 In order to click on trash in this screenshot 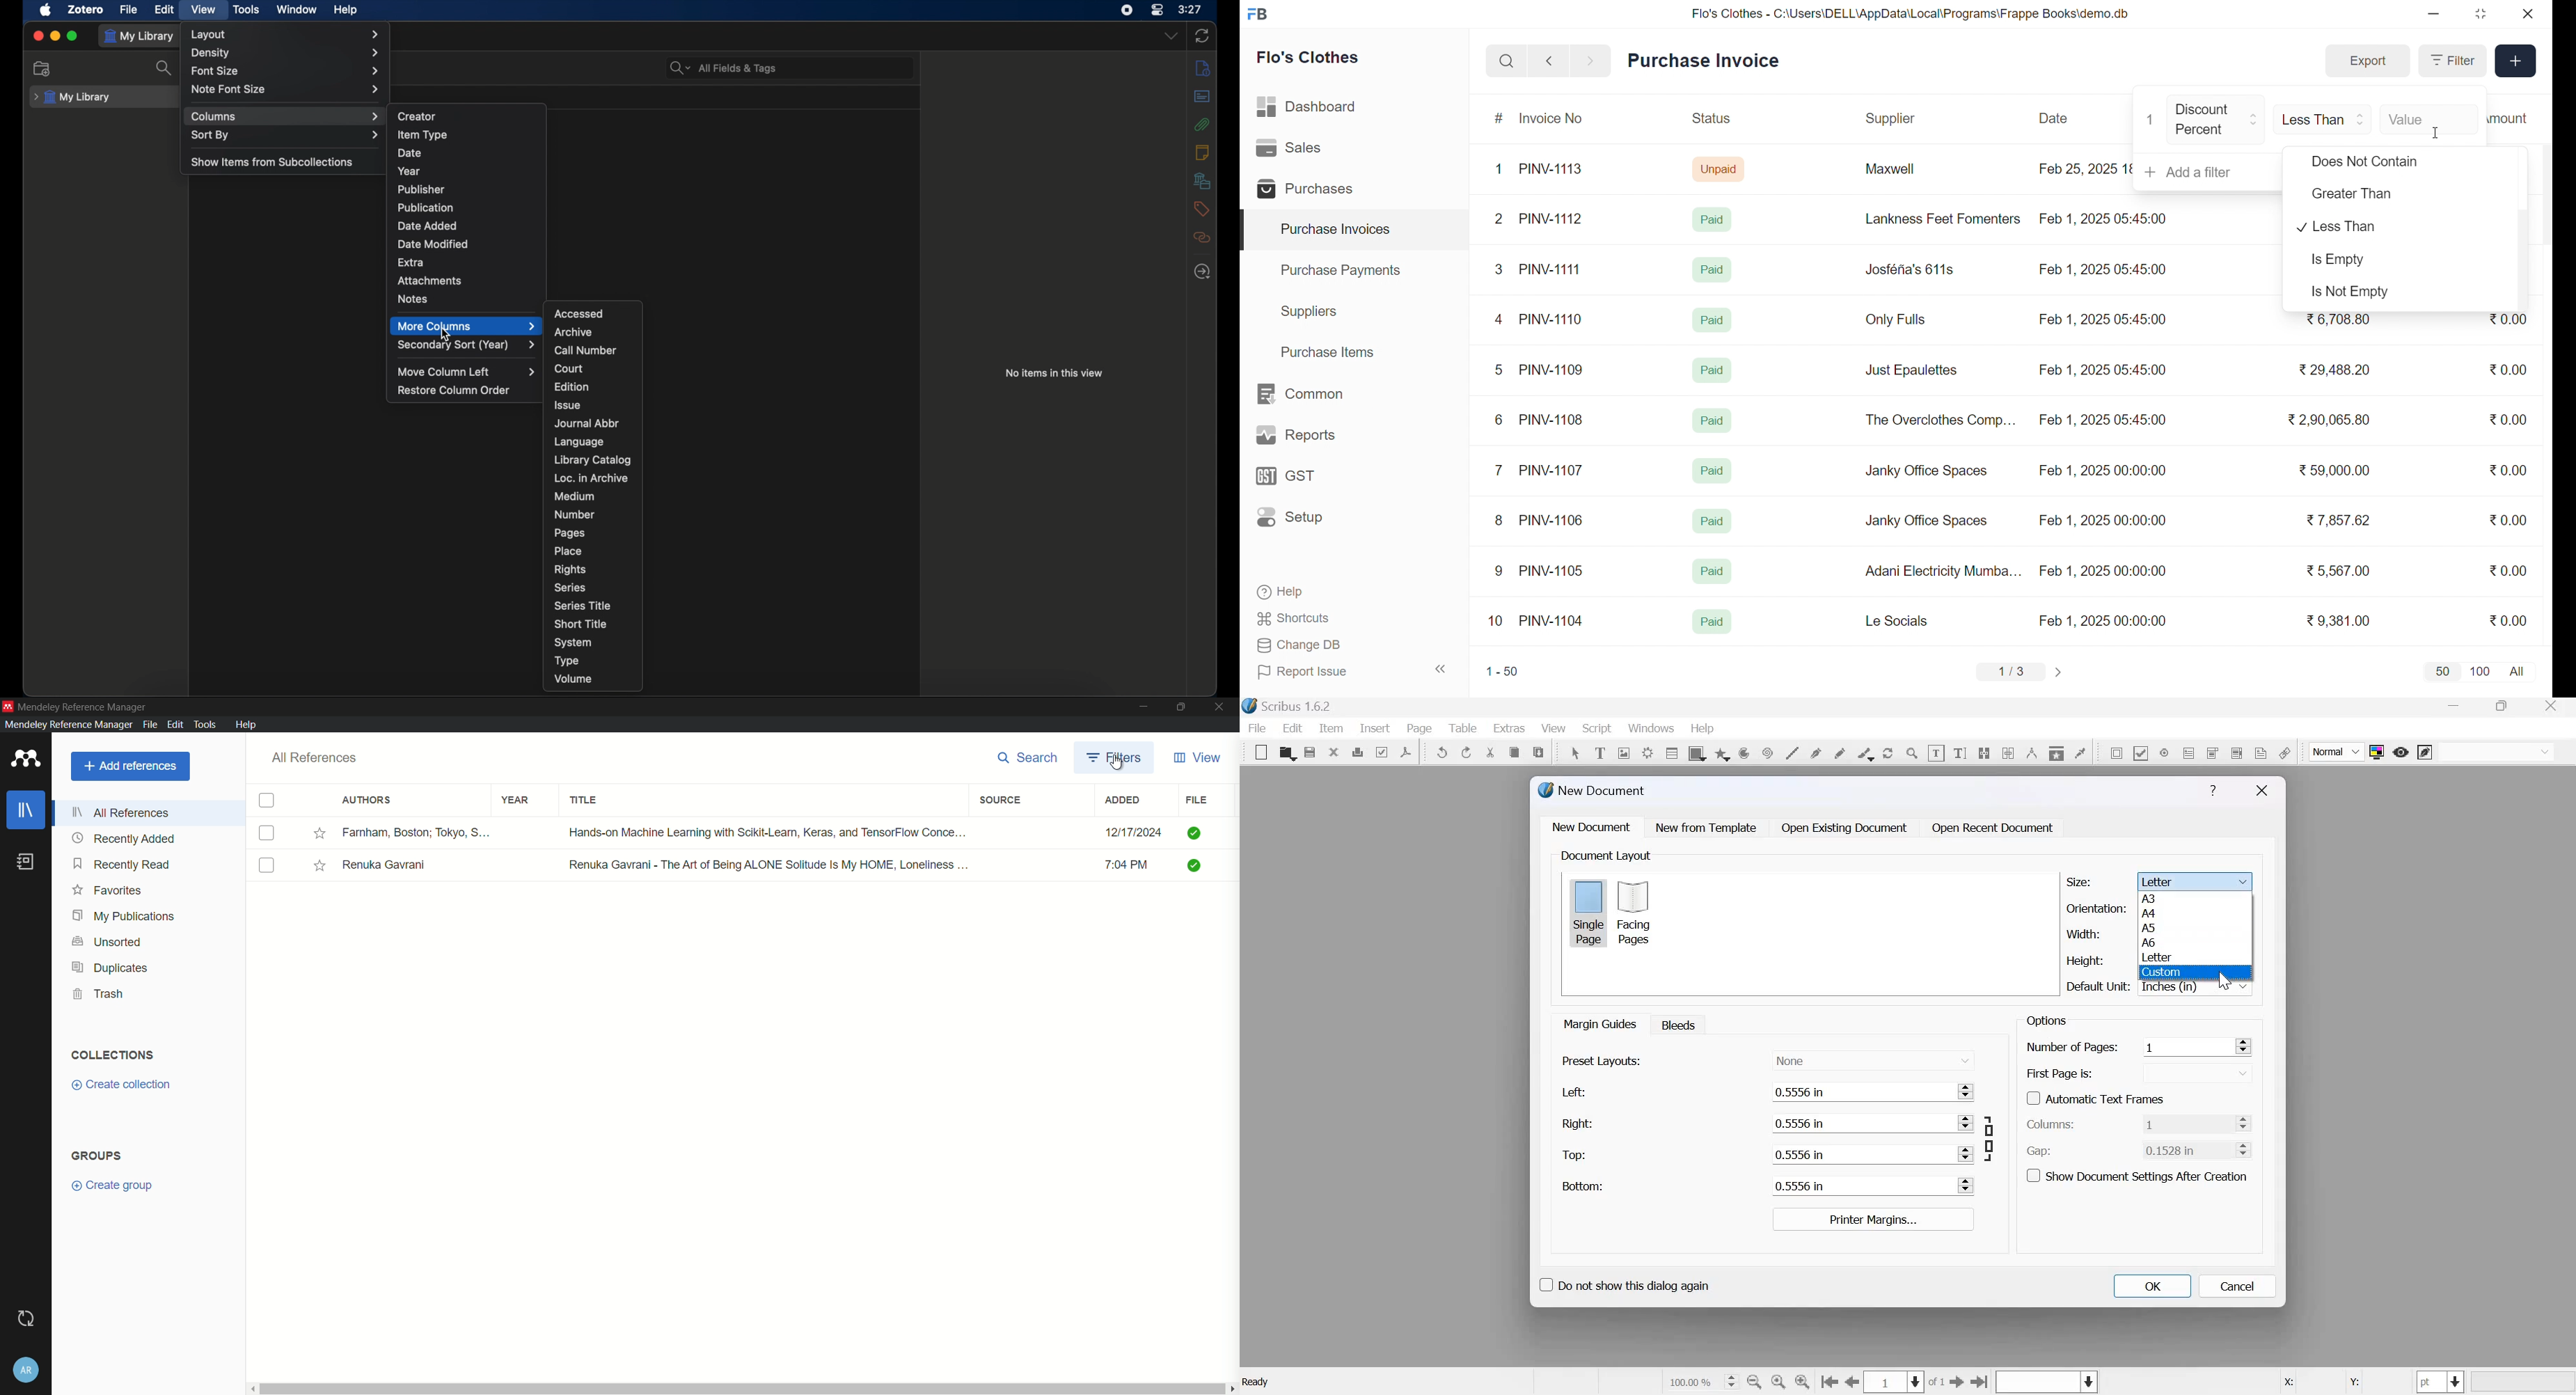, I will do `click(99, 994)`.